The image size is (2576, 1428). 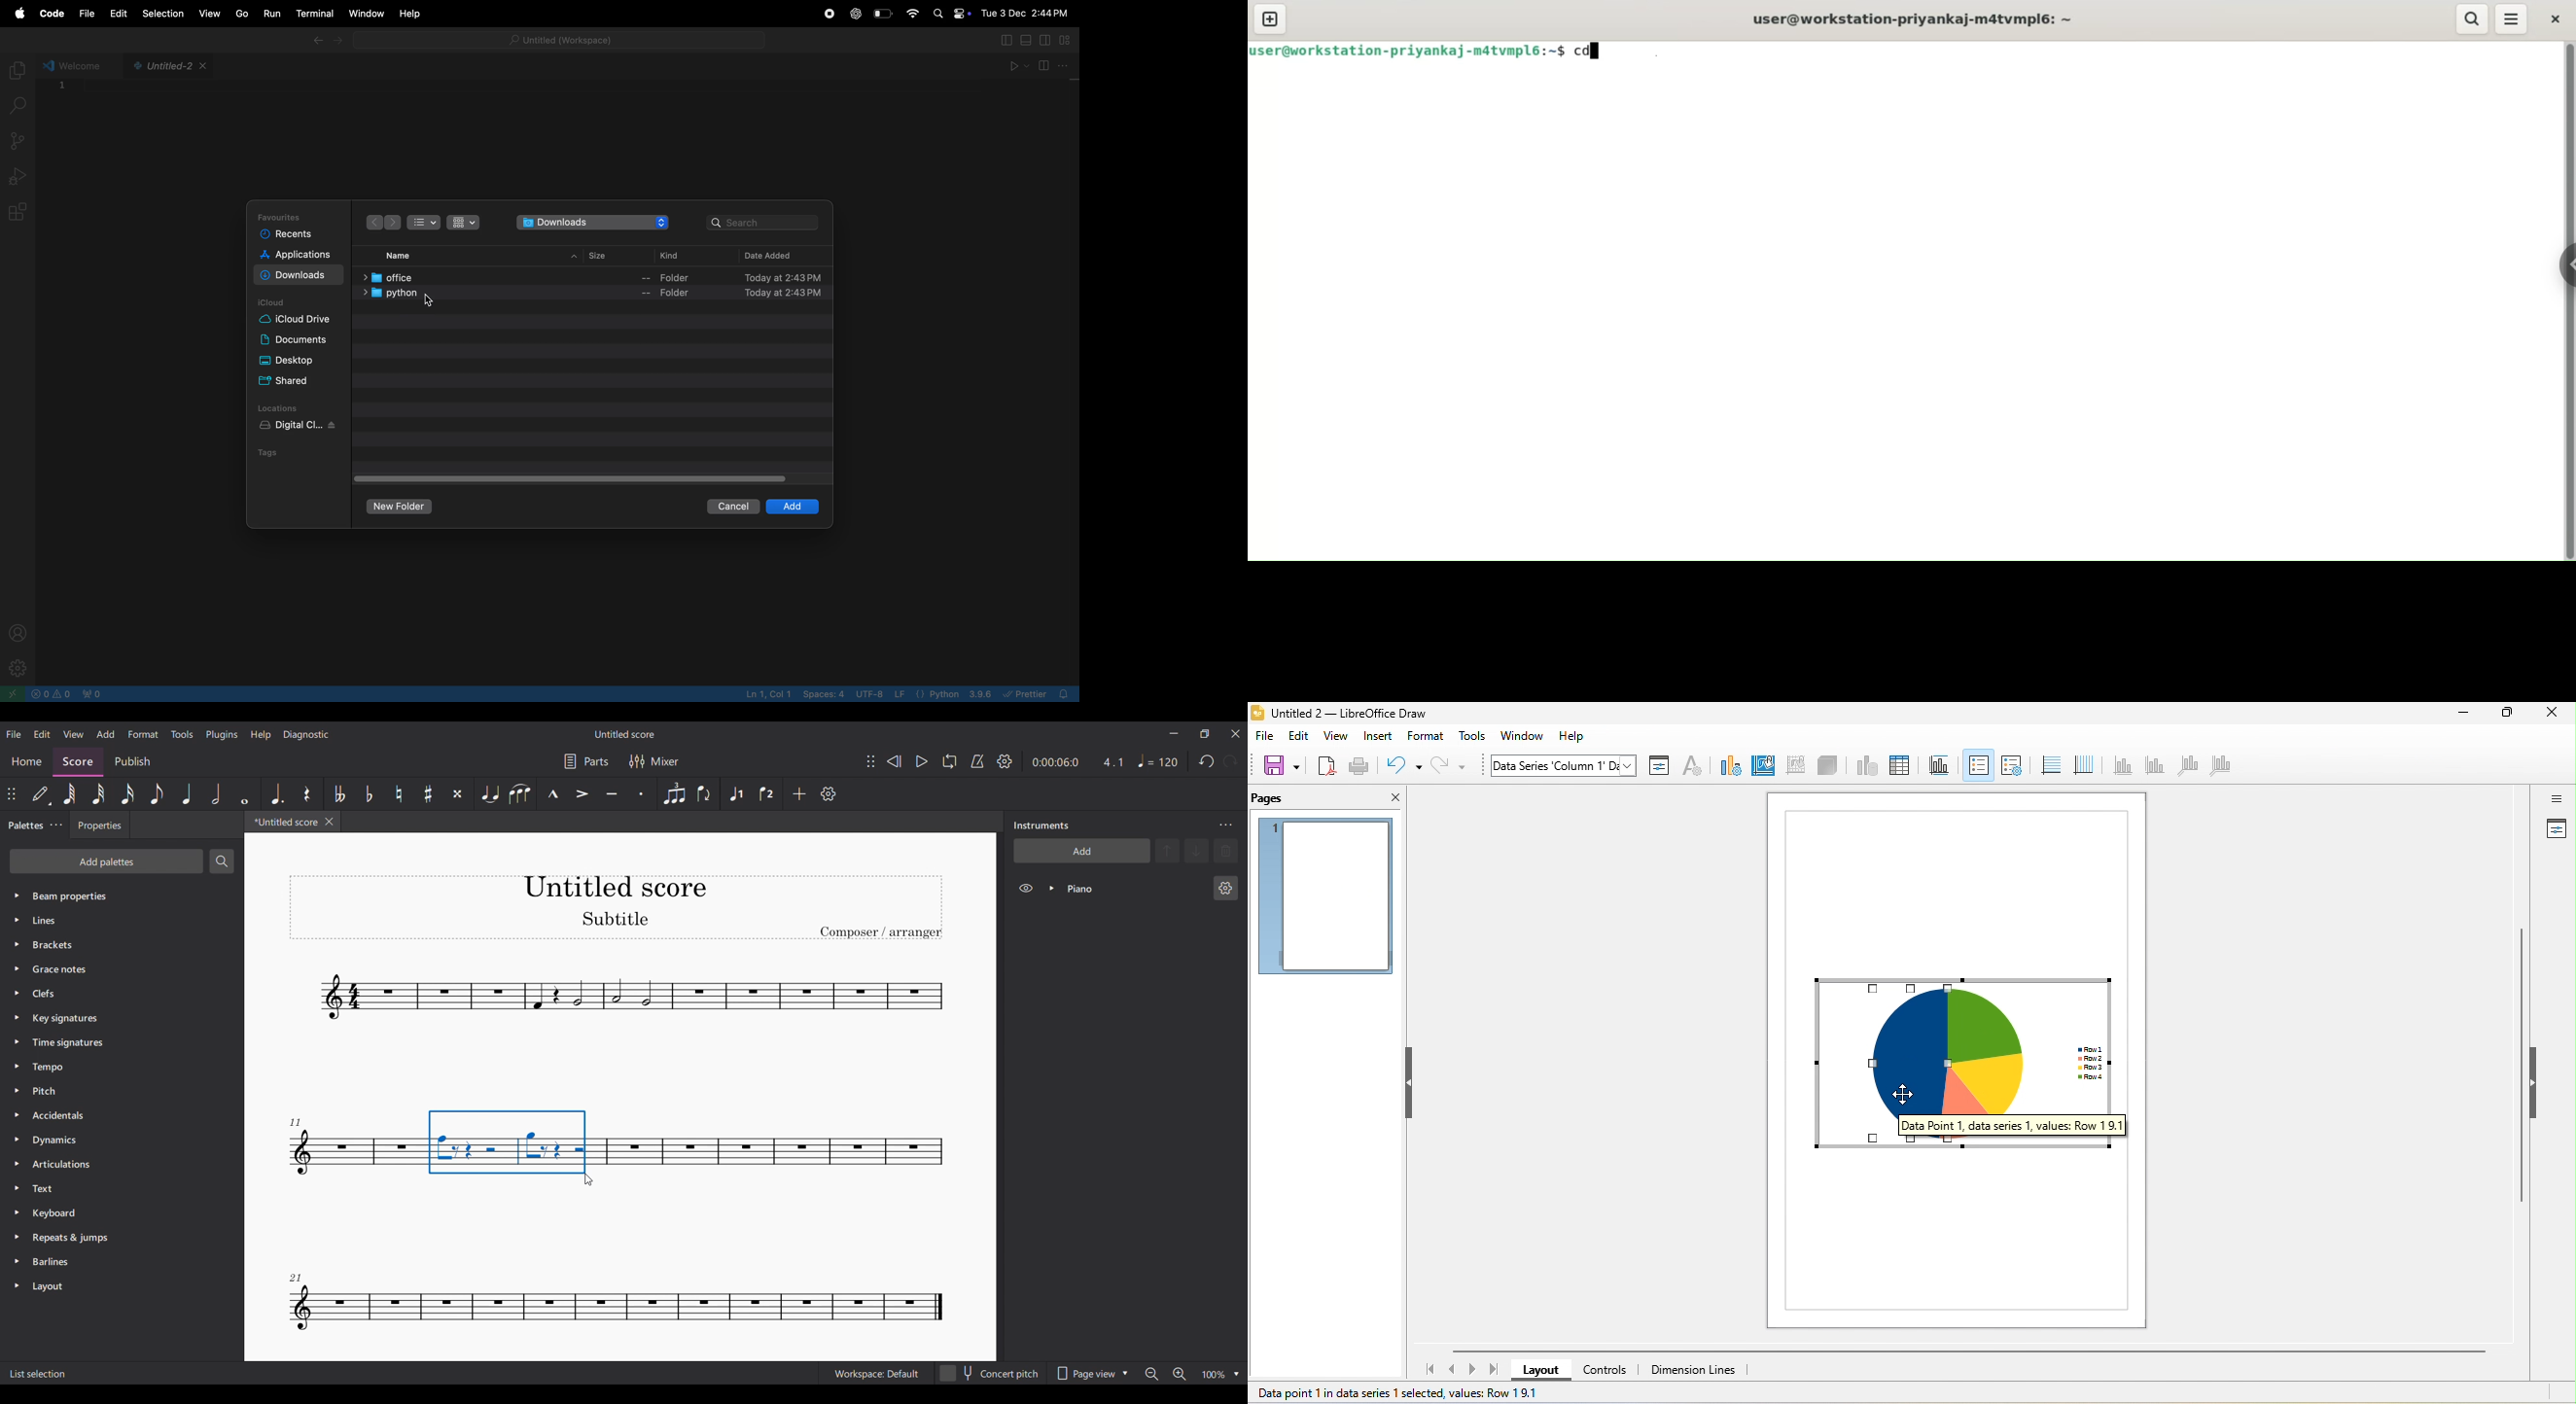 I want to click on Half note, so click(x=216, y=794).